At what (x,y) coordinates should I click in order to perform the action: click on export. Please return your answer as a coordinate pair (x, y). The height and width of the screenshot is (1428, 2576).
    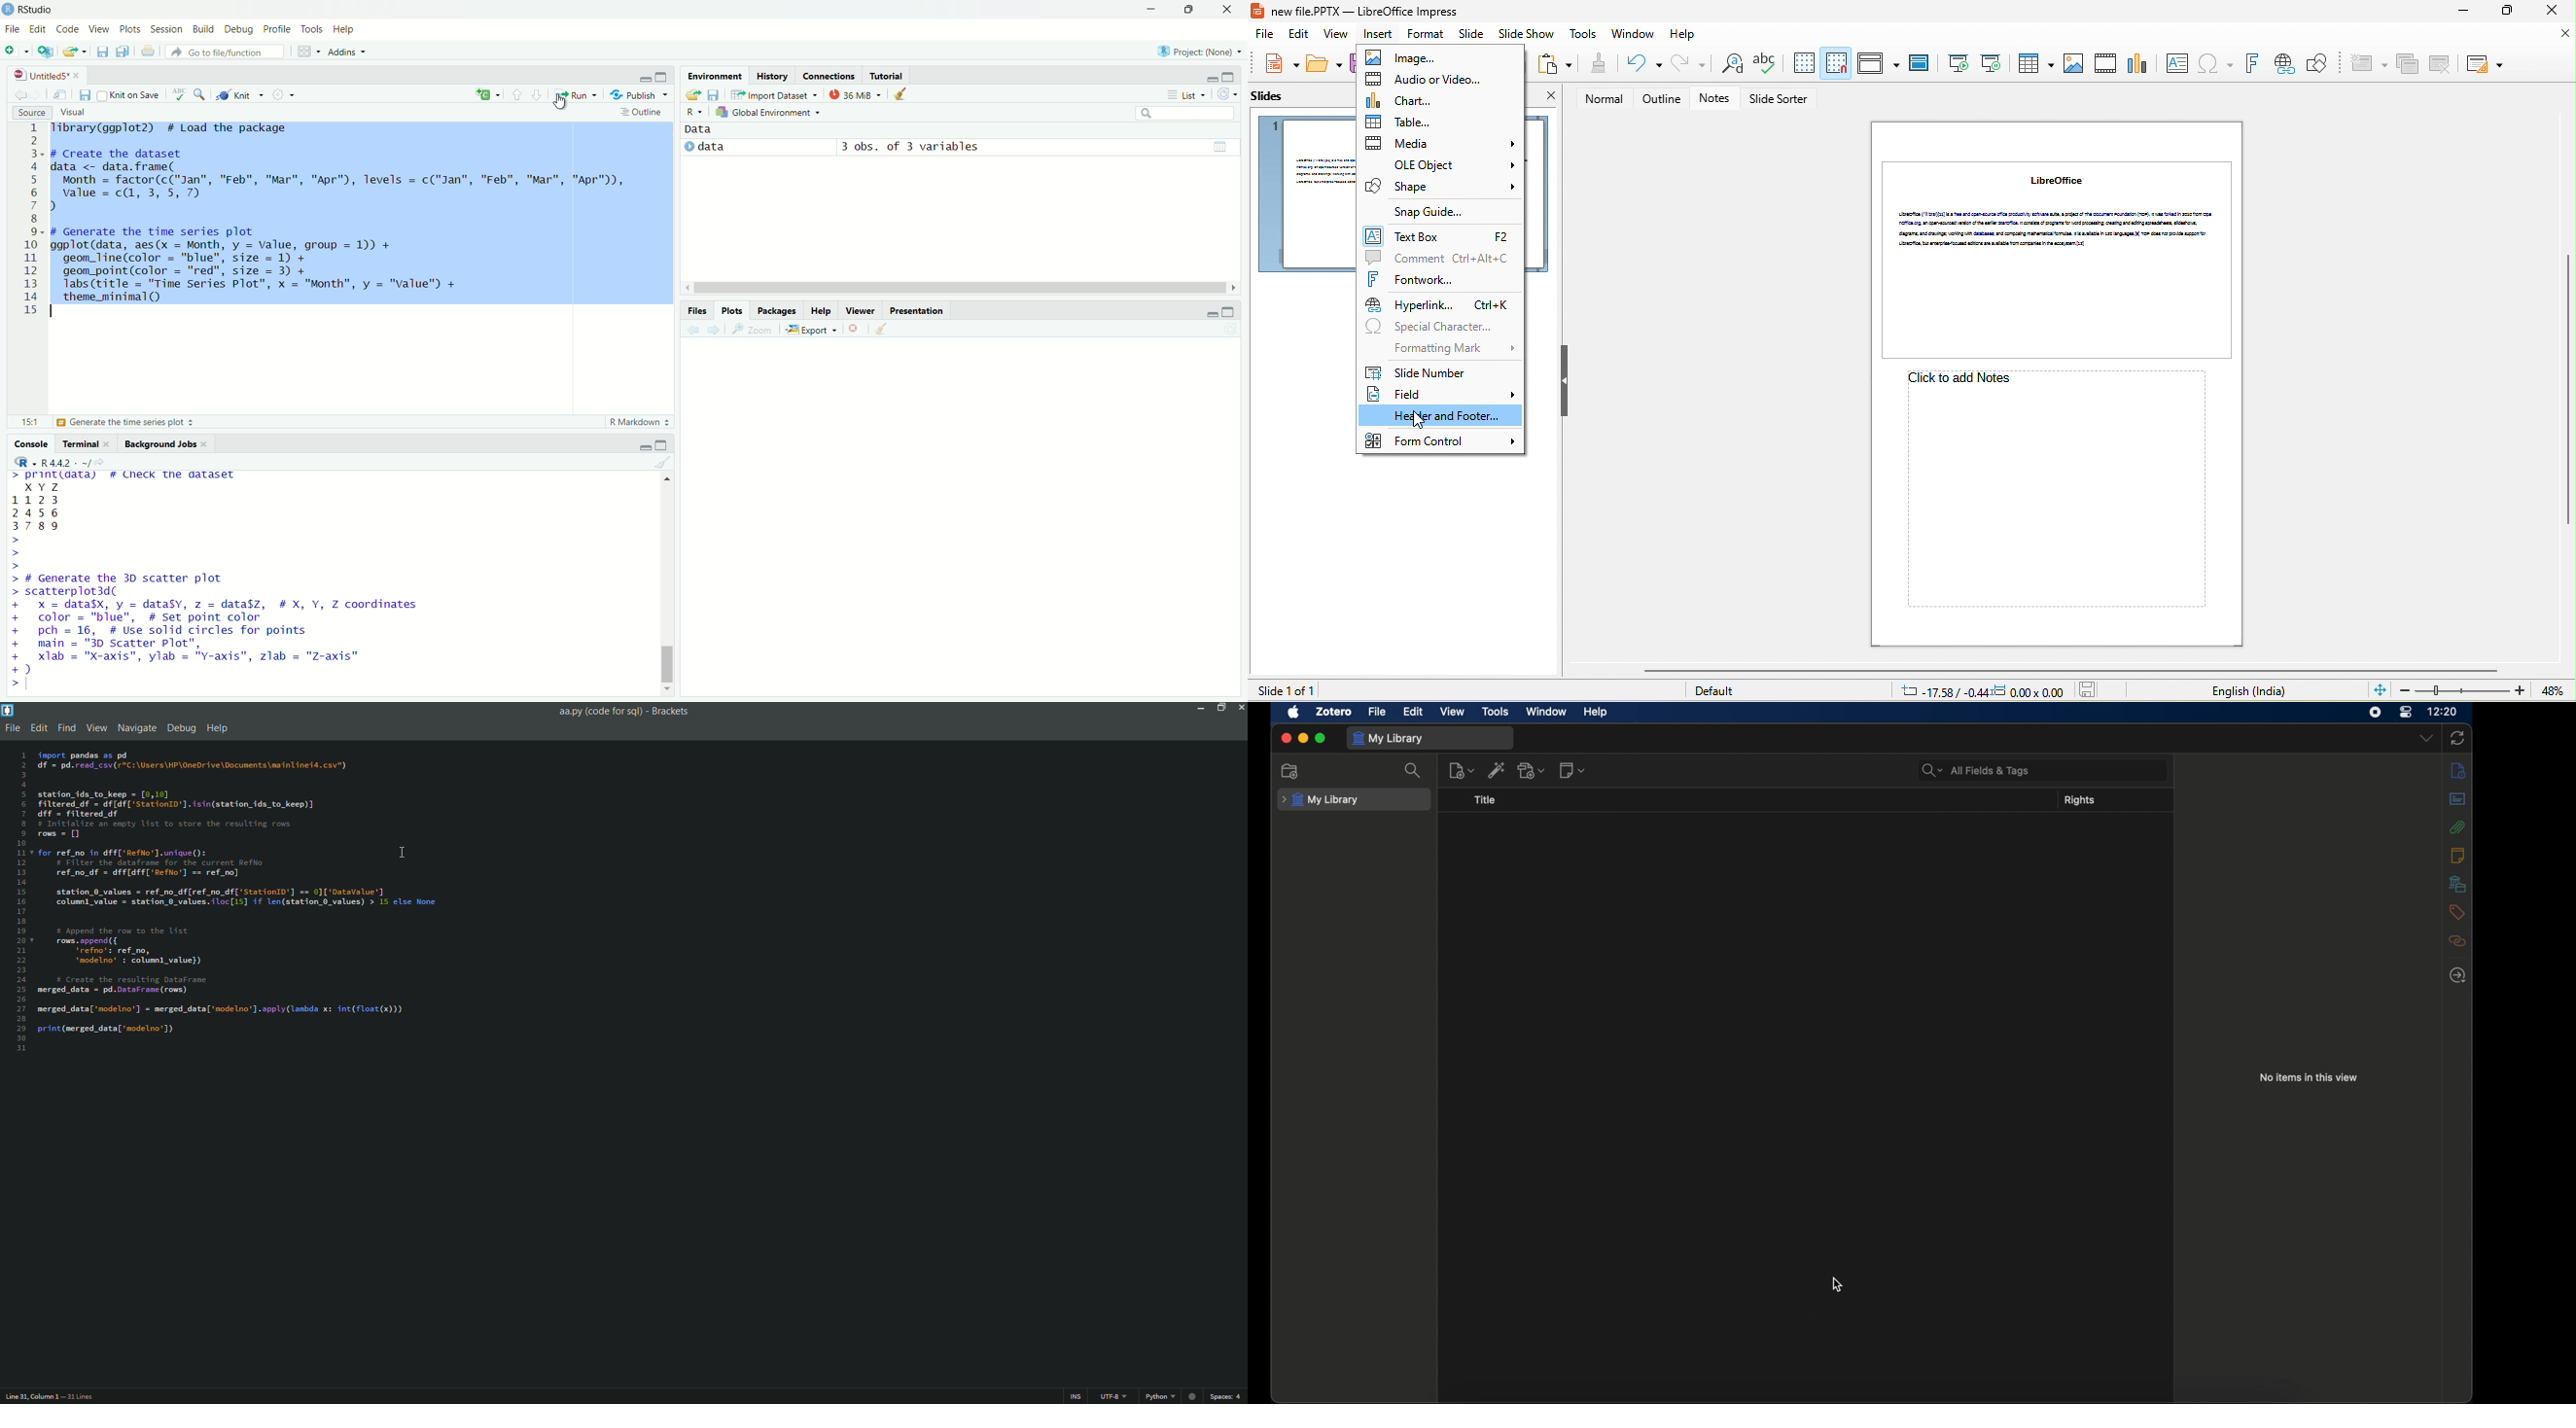
    Looking at the image, I should click on (811, 329).